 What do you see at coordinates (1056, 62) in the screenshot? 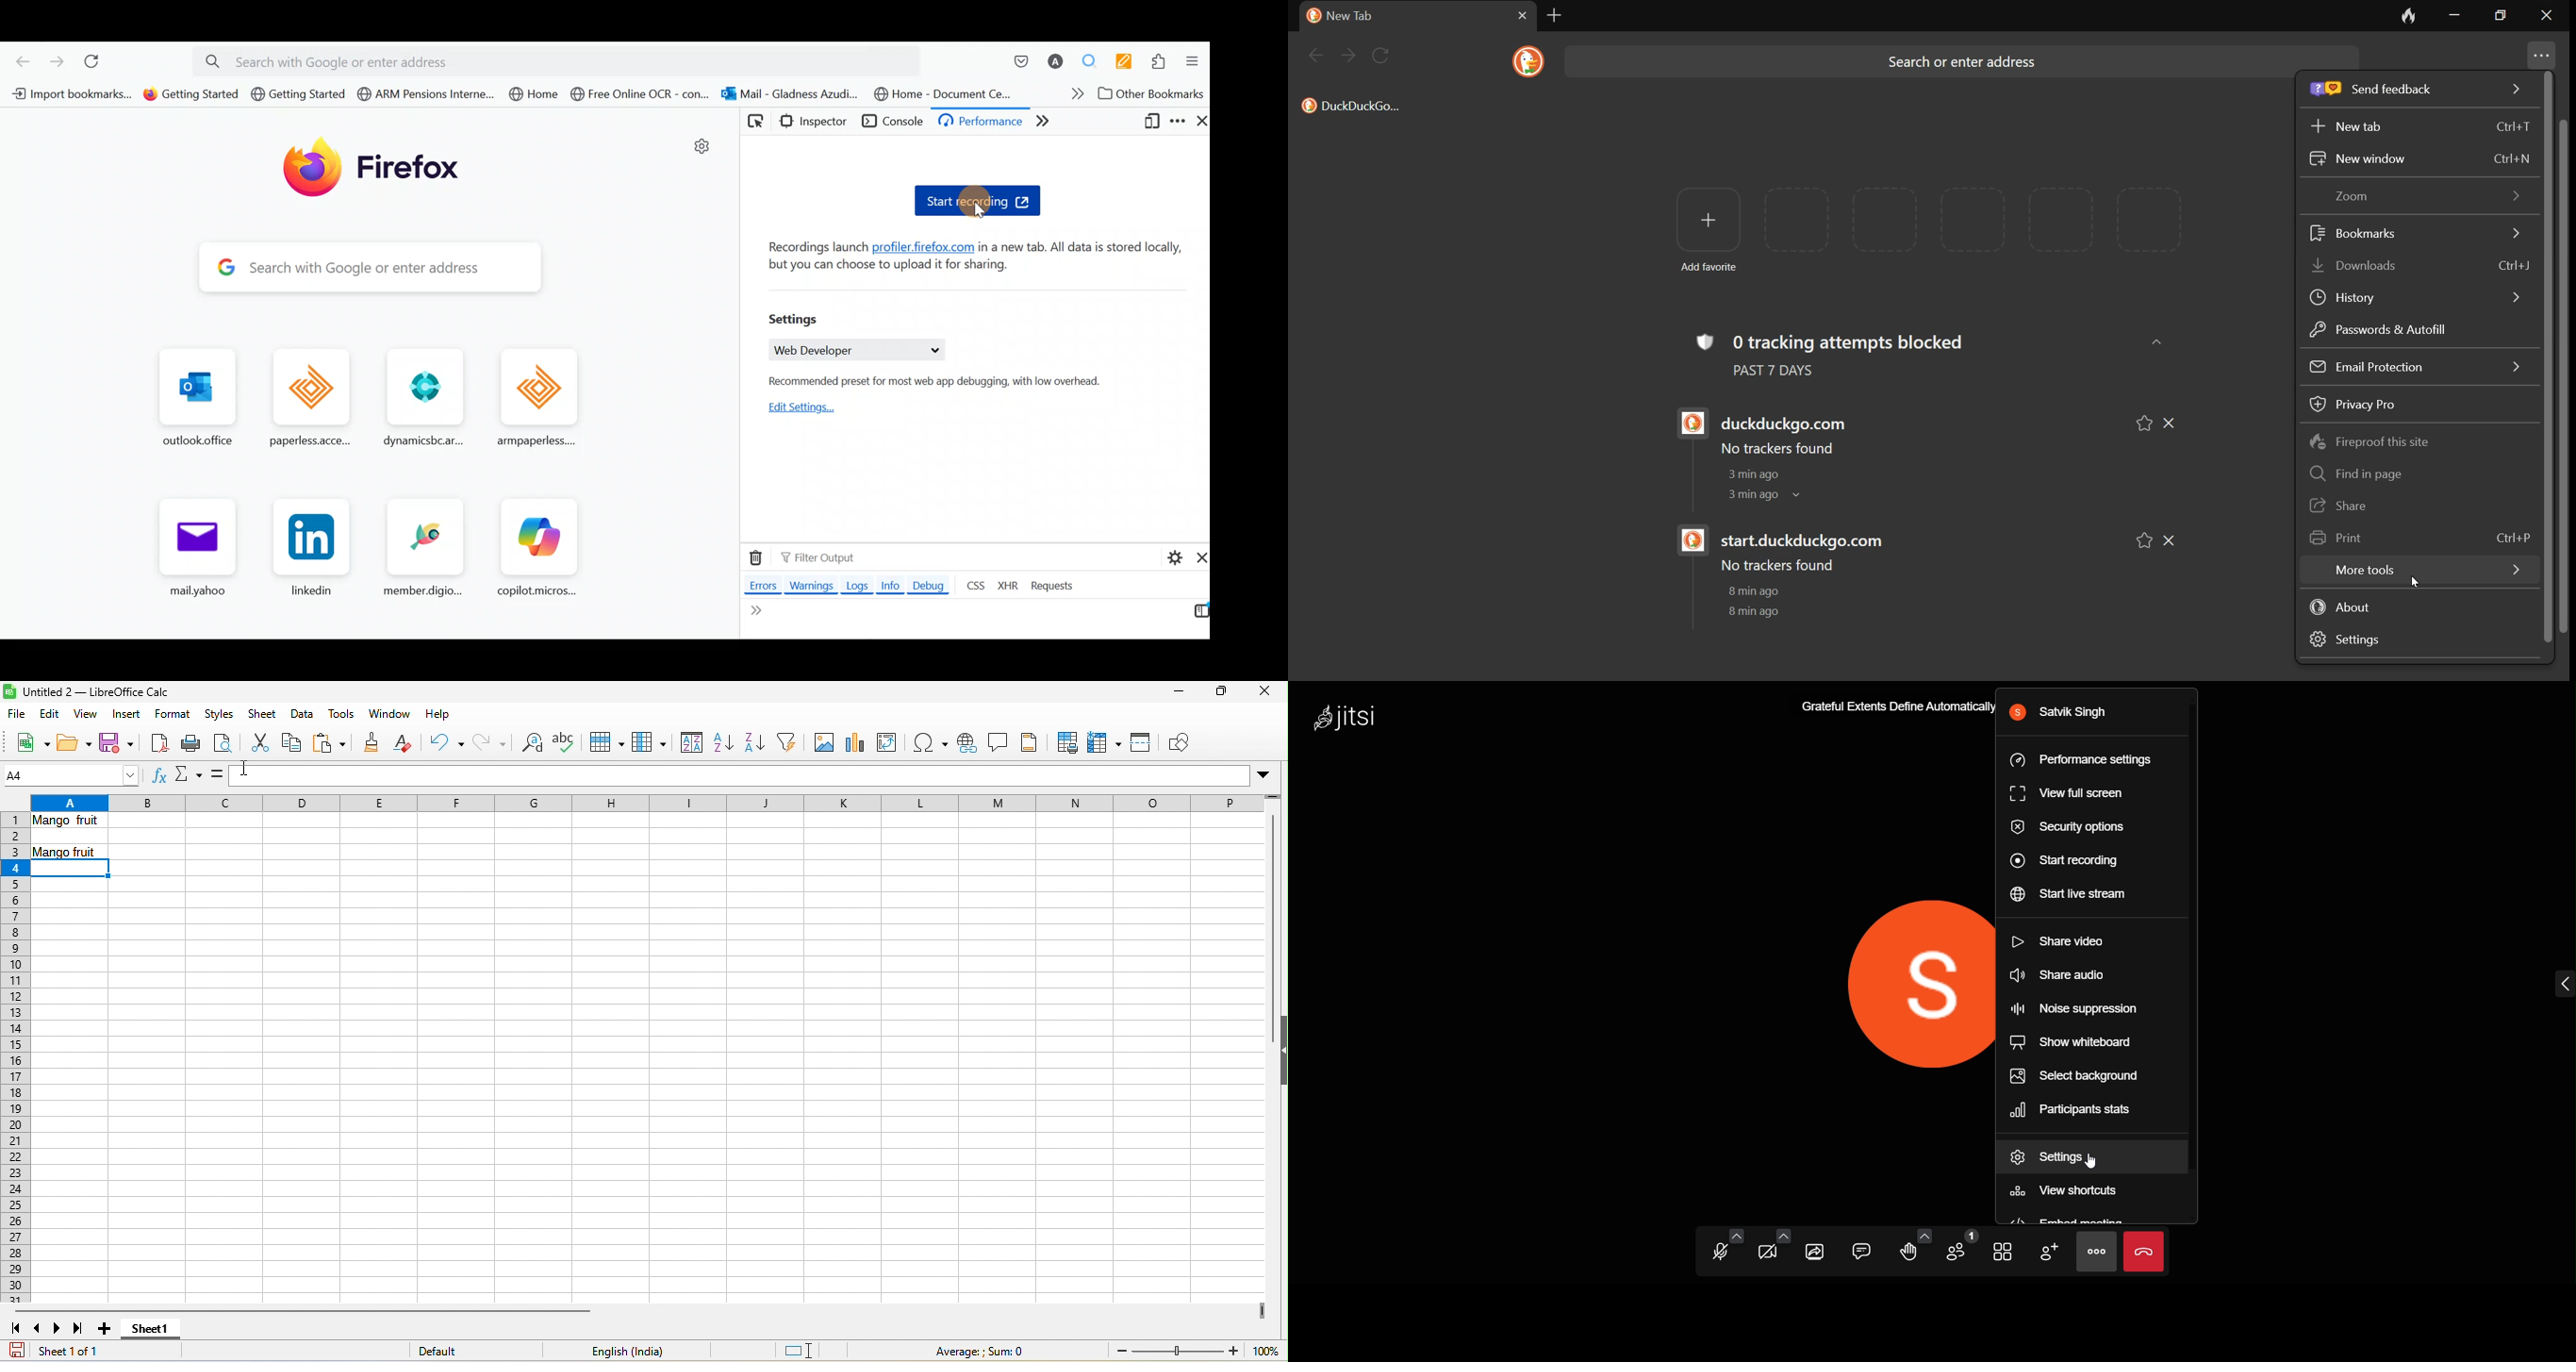
I see `Account` at bounding box center [1056, 62].